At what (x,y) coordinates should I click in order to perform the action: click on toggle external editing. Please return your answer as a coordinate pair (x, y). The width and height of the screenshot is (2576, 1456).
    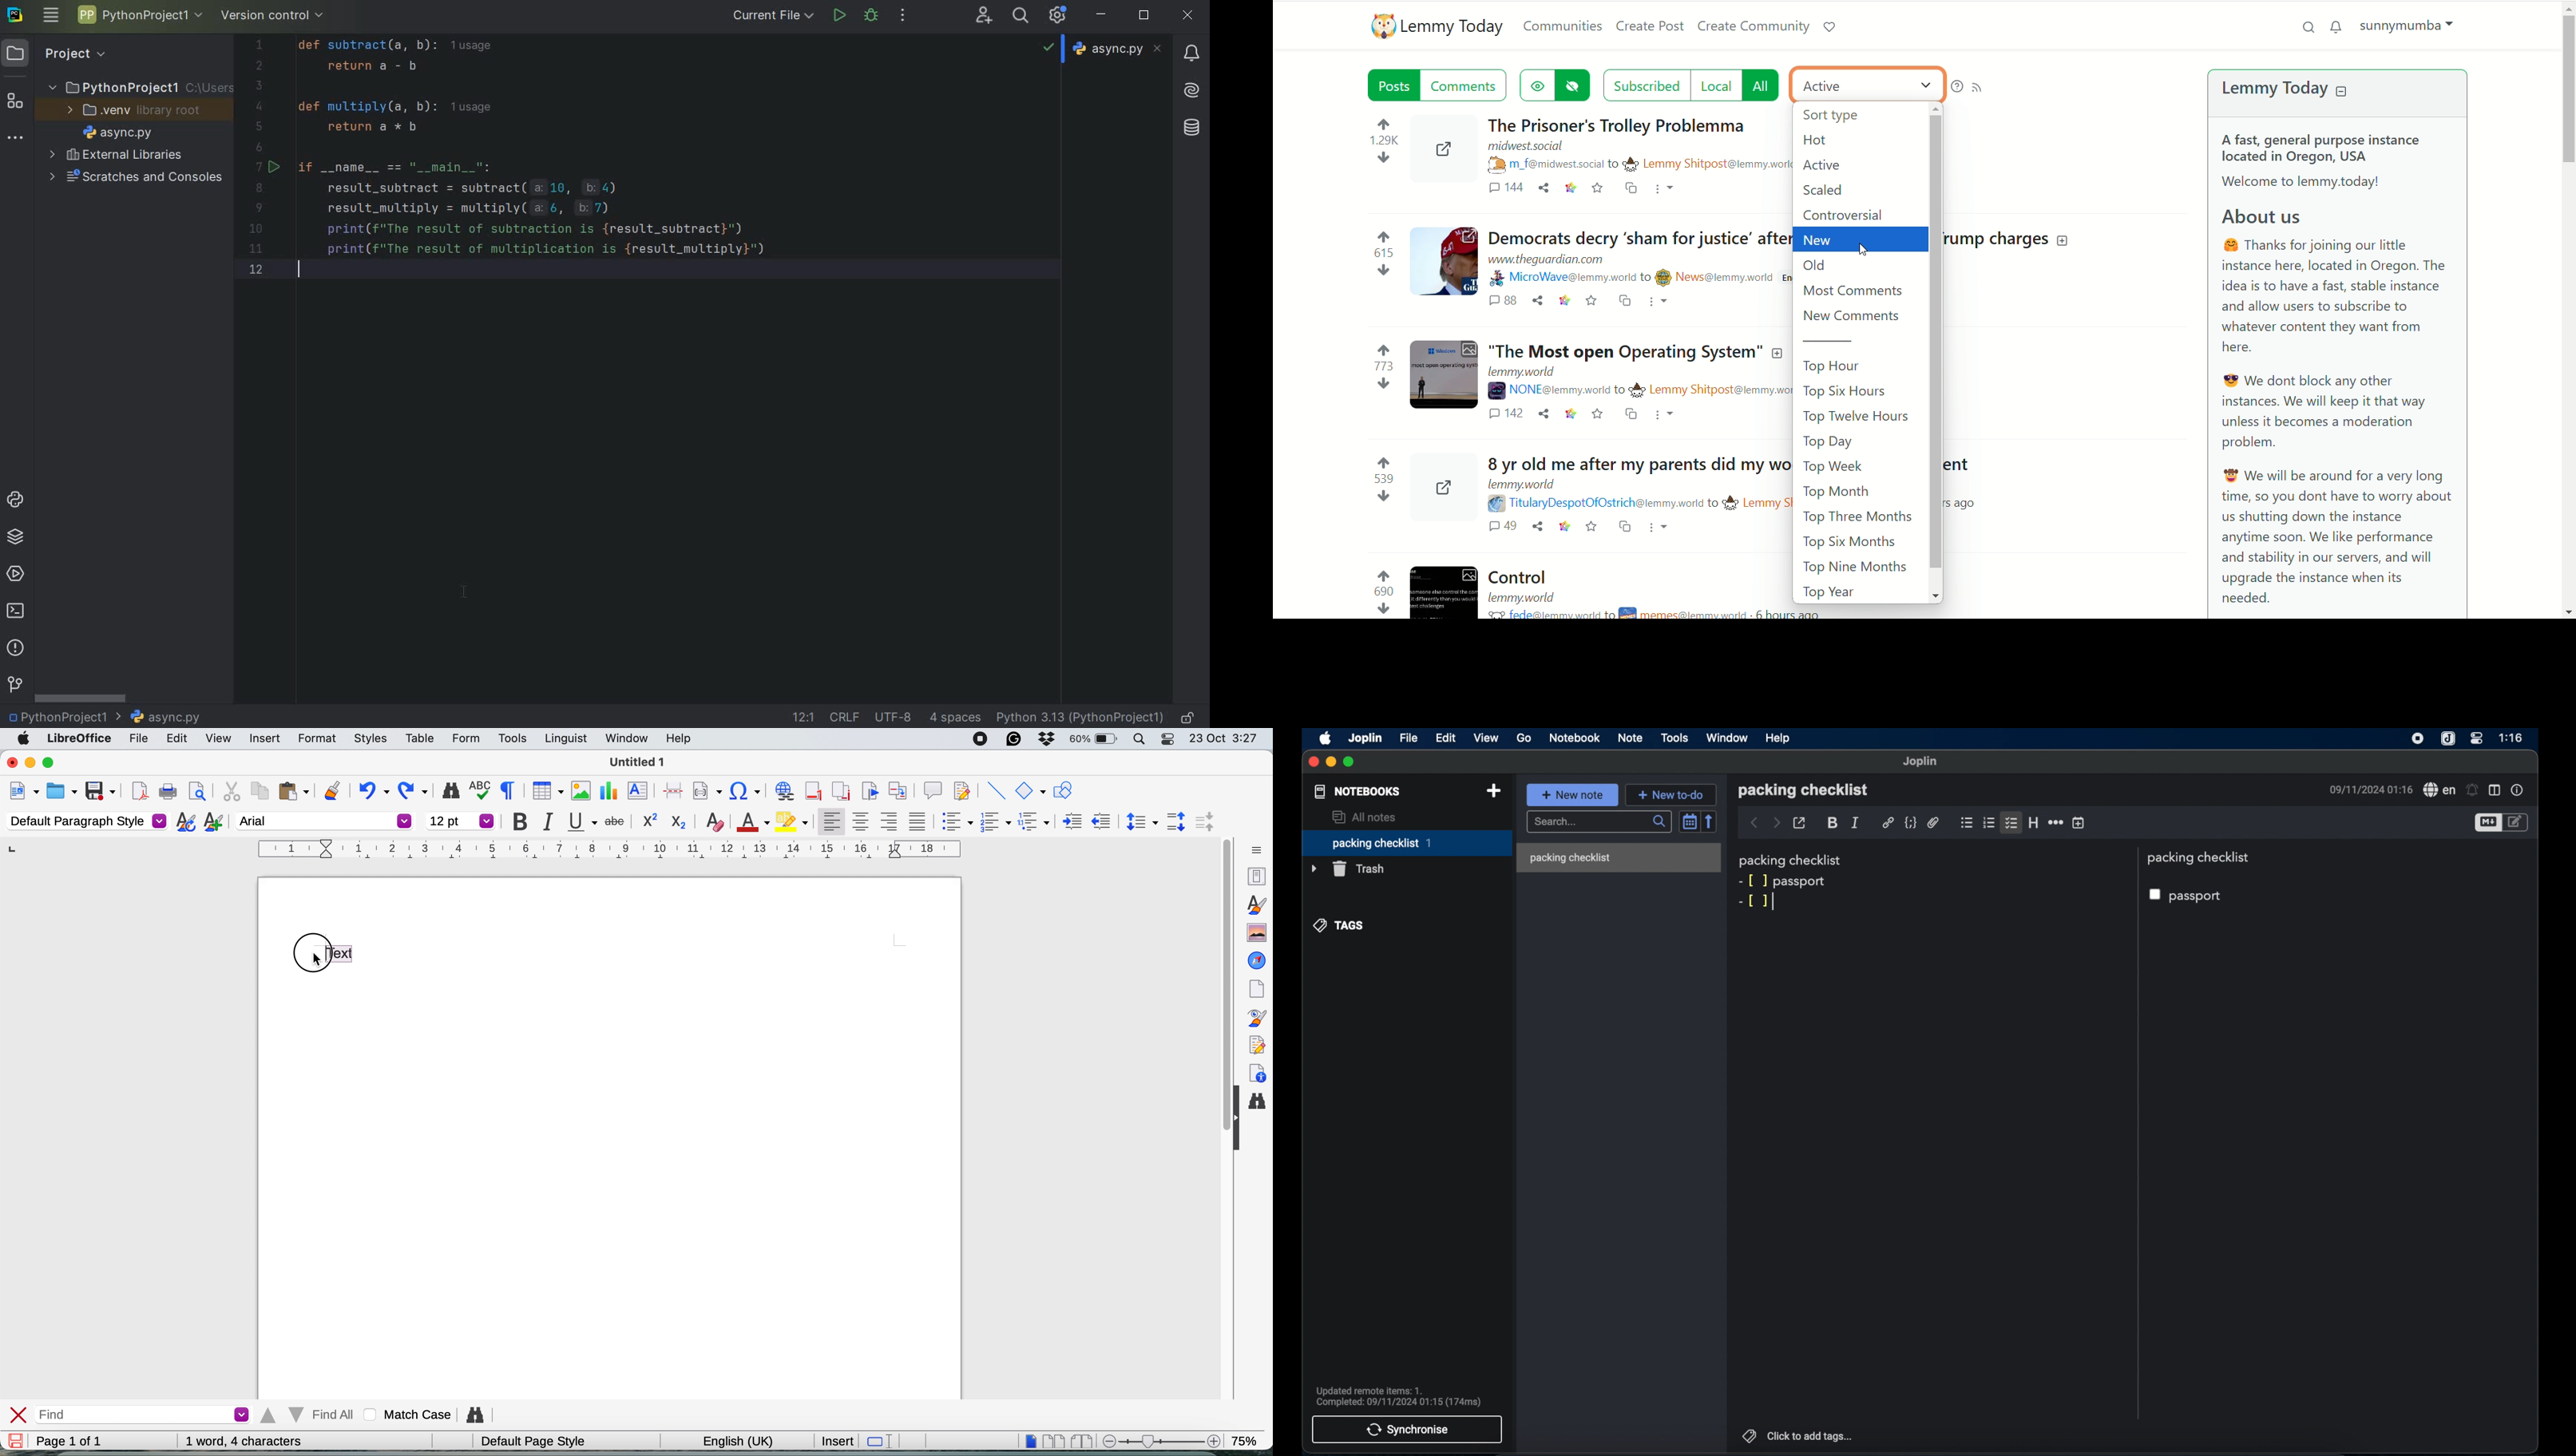
    Looking at the image, I should click on (1800, 823).